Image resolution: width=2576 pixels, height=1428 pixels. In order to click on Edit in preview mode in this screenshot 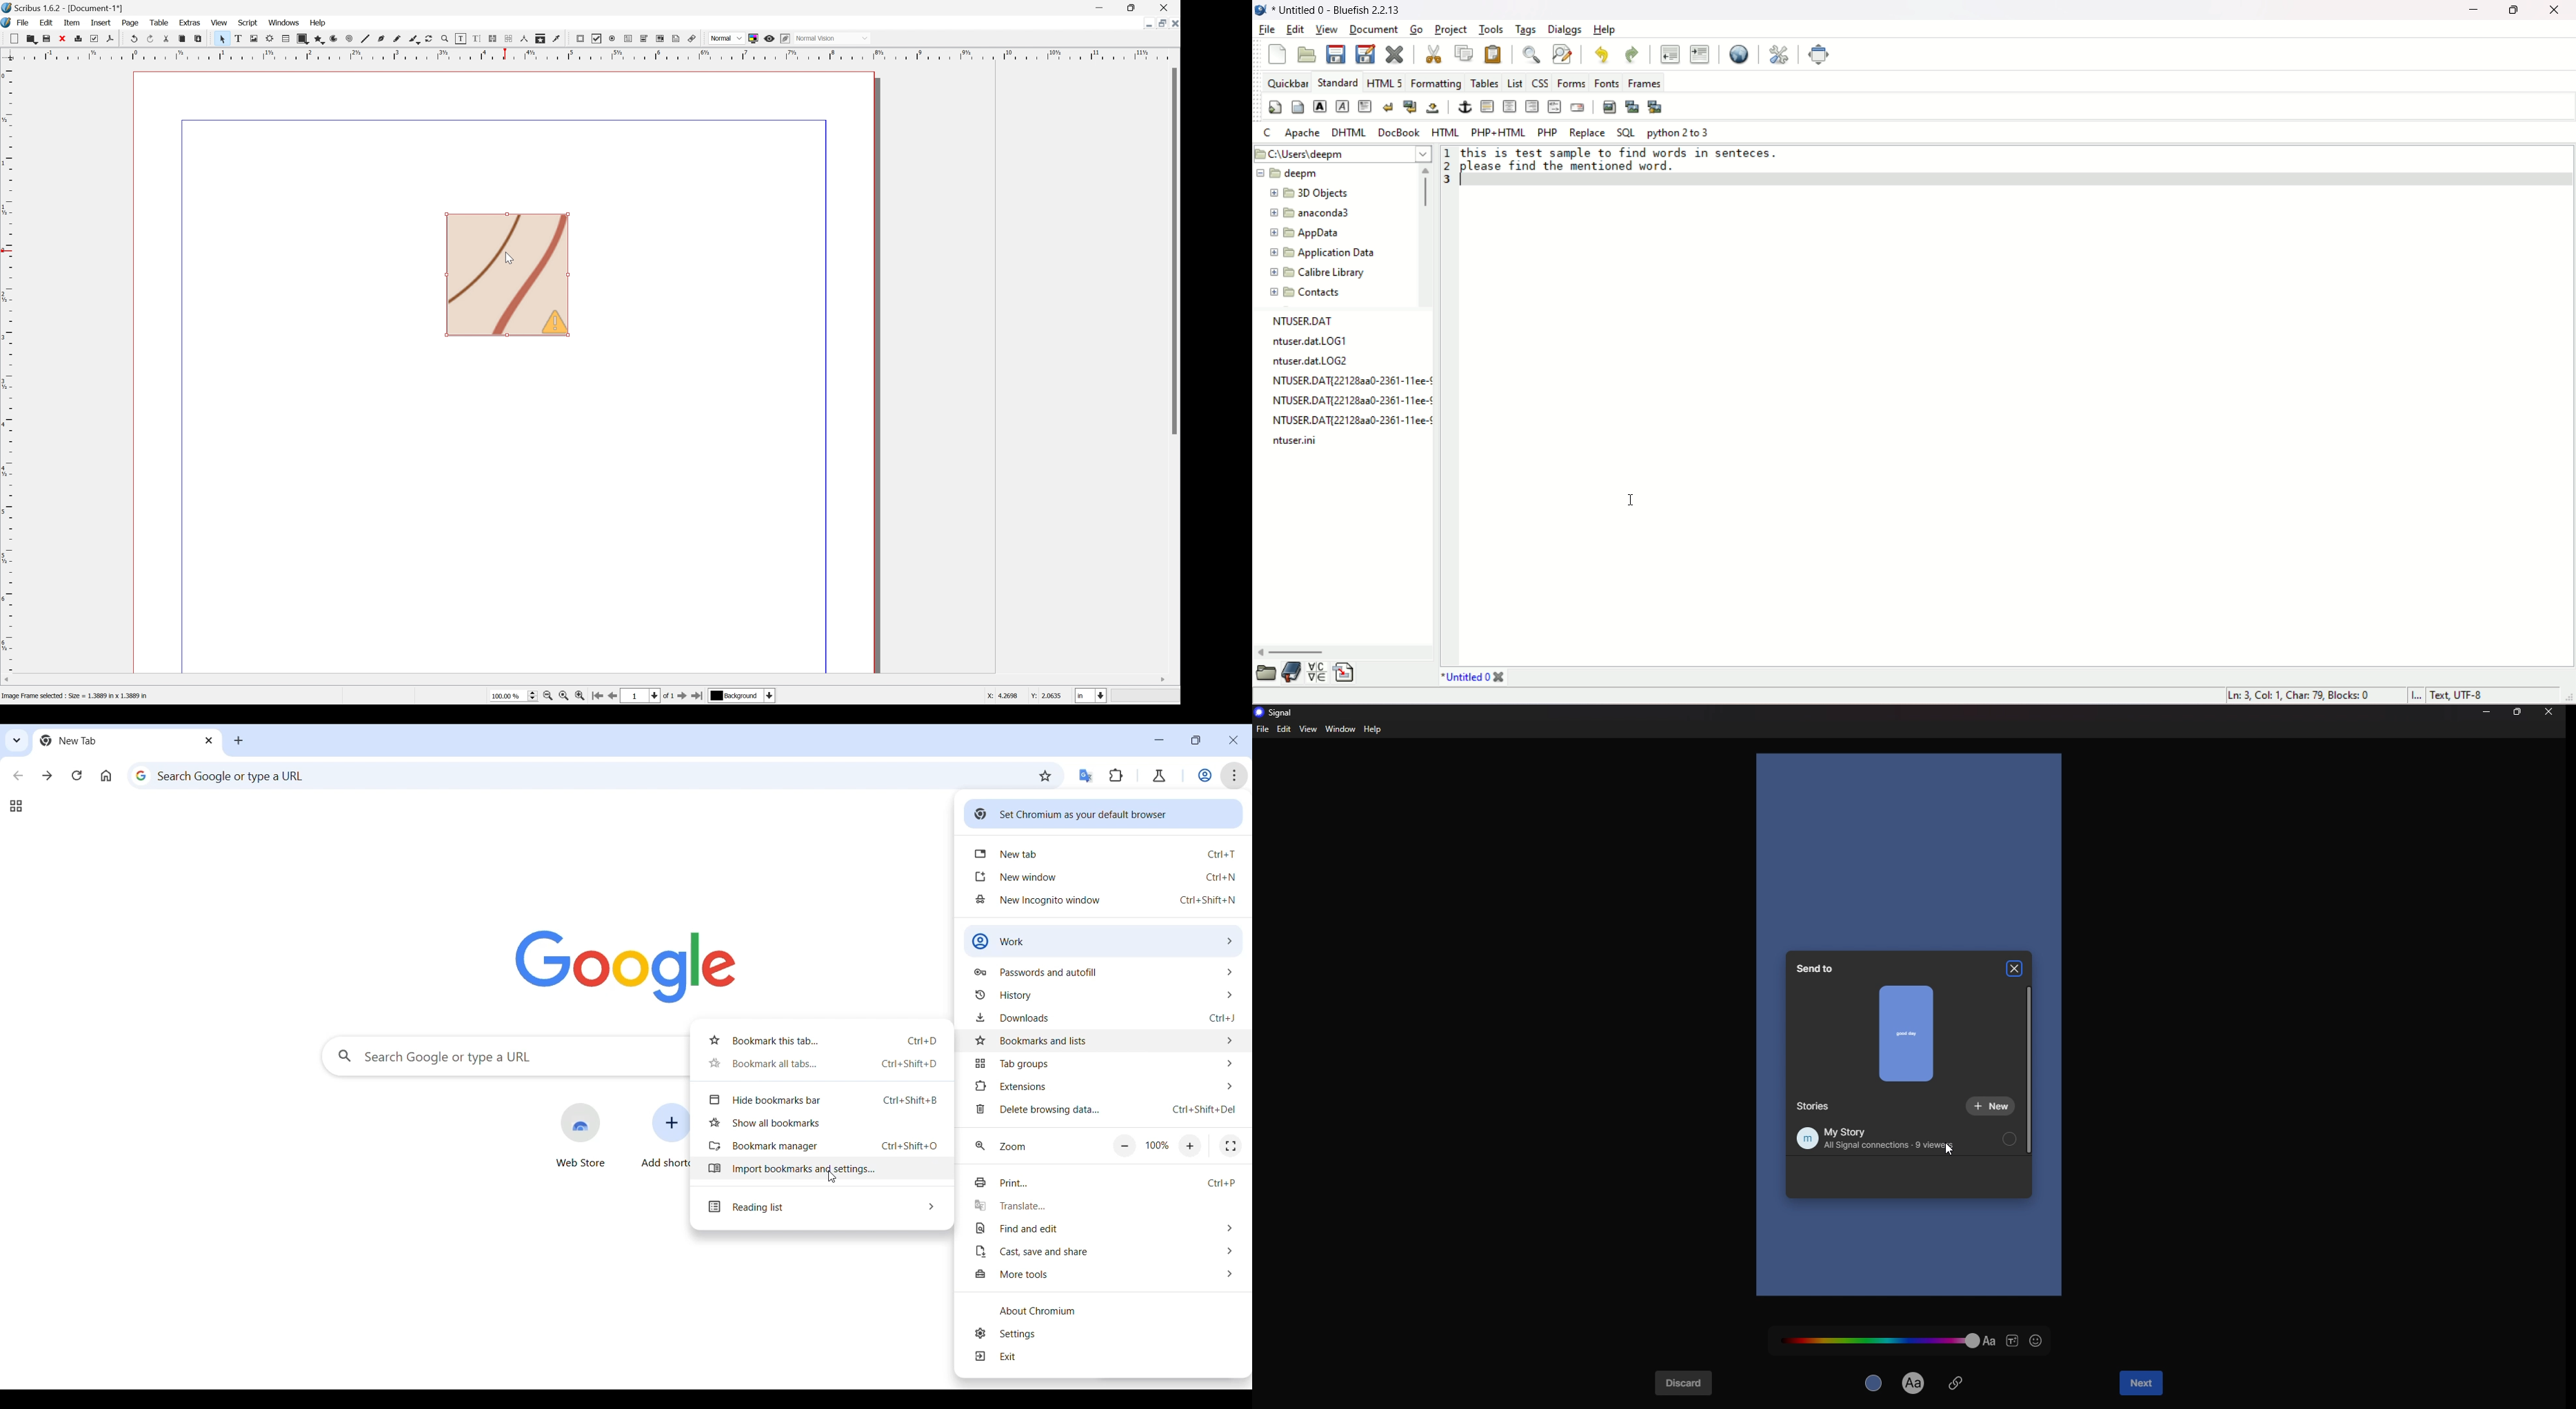, I will do `click(787, 37)`.